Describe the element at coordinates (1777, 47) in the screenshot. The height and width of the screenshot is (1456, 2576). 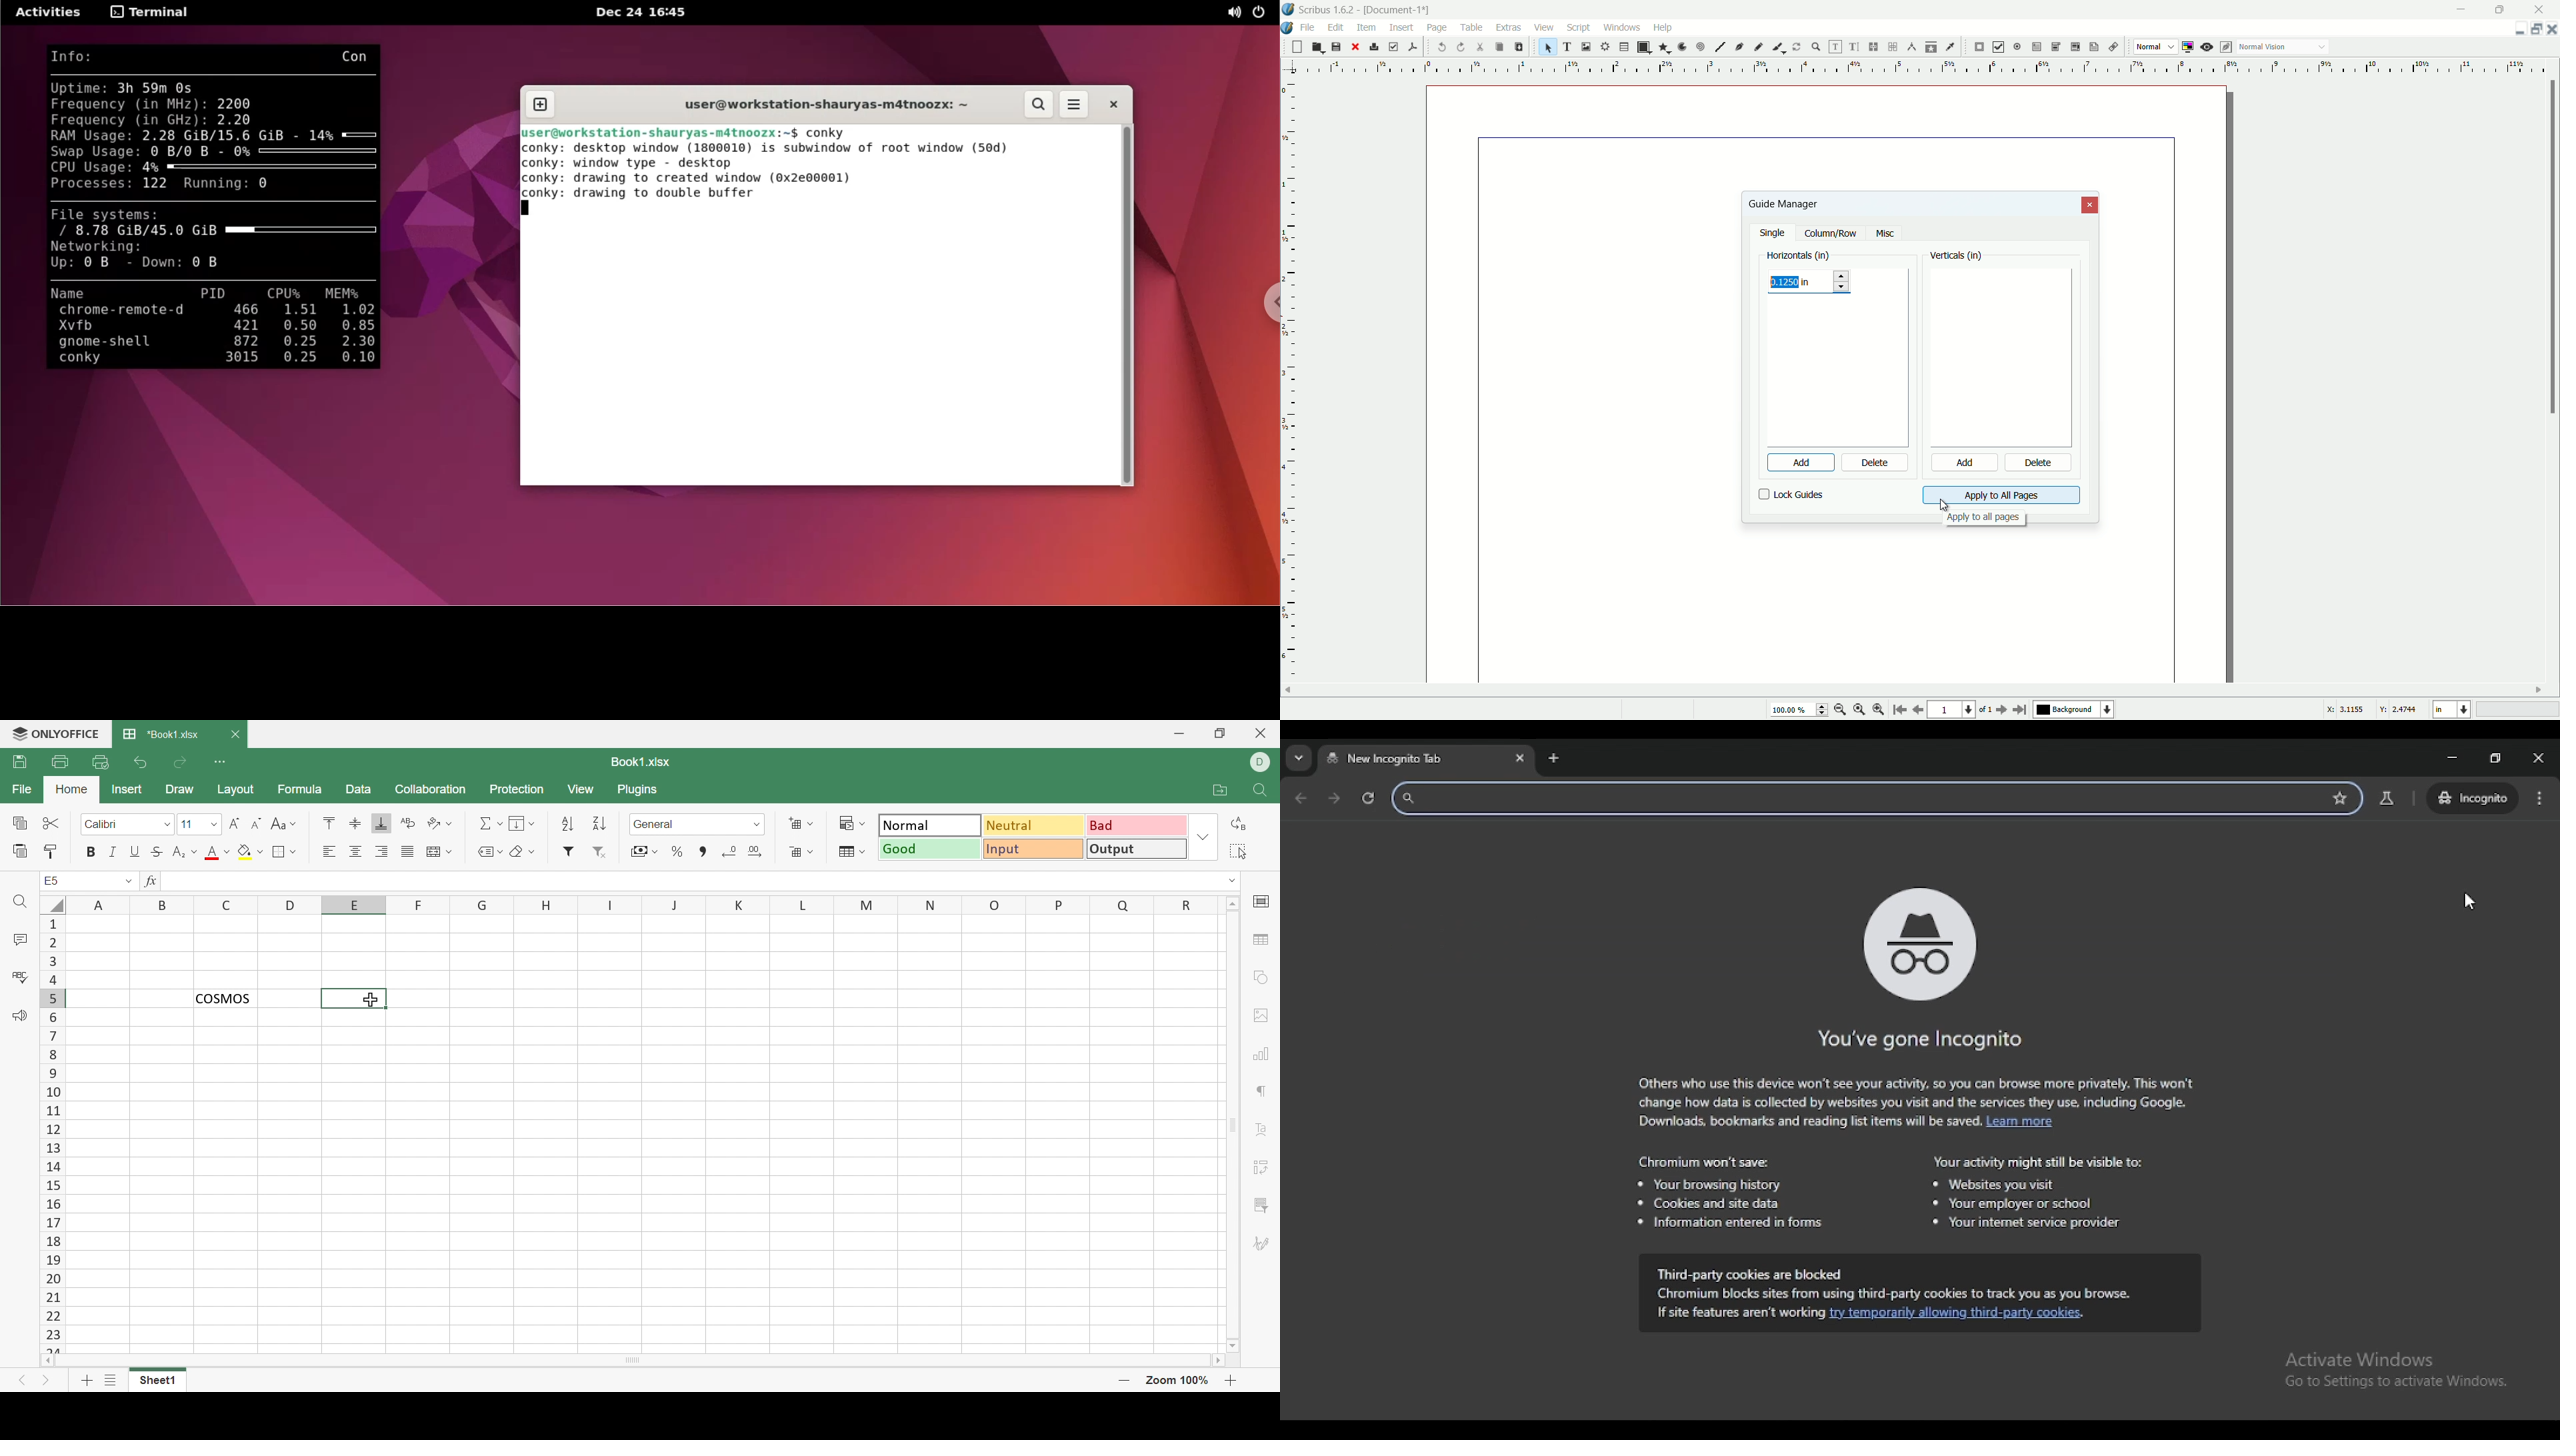
I see `calligraphic item` at that location.